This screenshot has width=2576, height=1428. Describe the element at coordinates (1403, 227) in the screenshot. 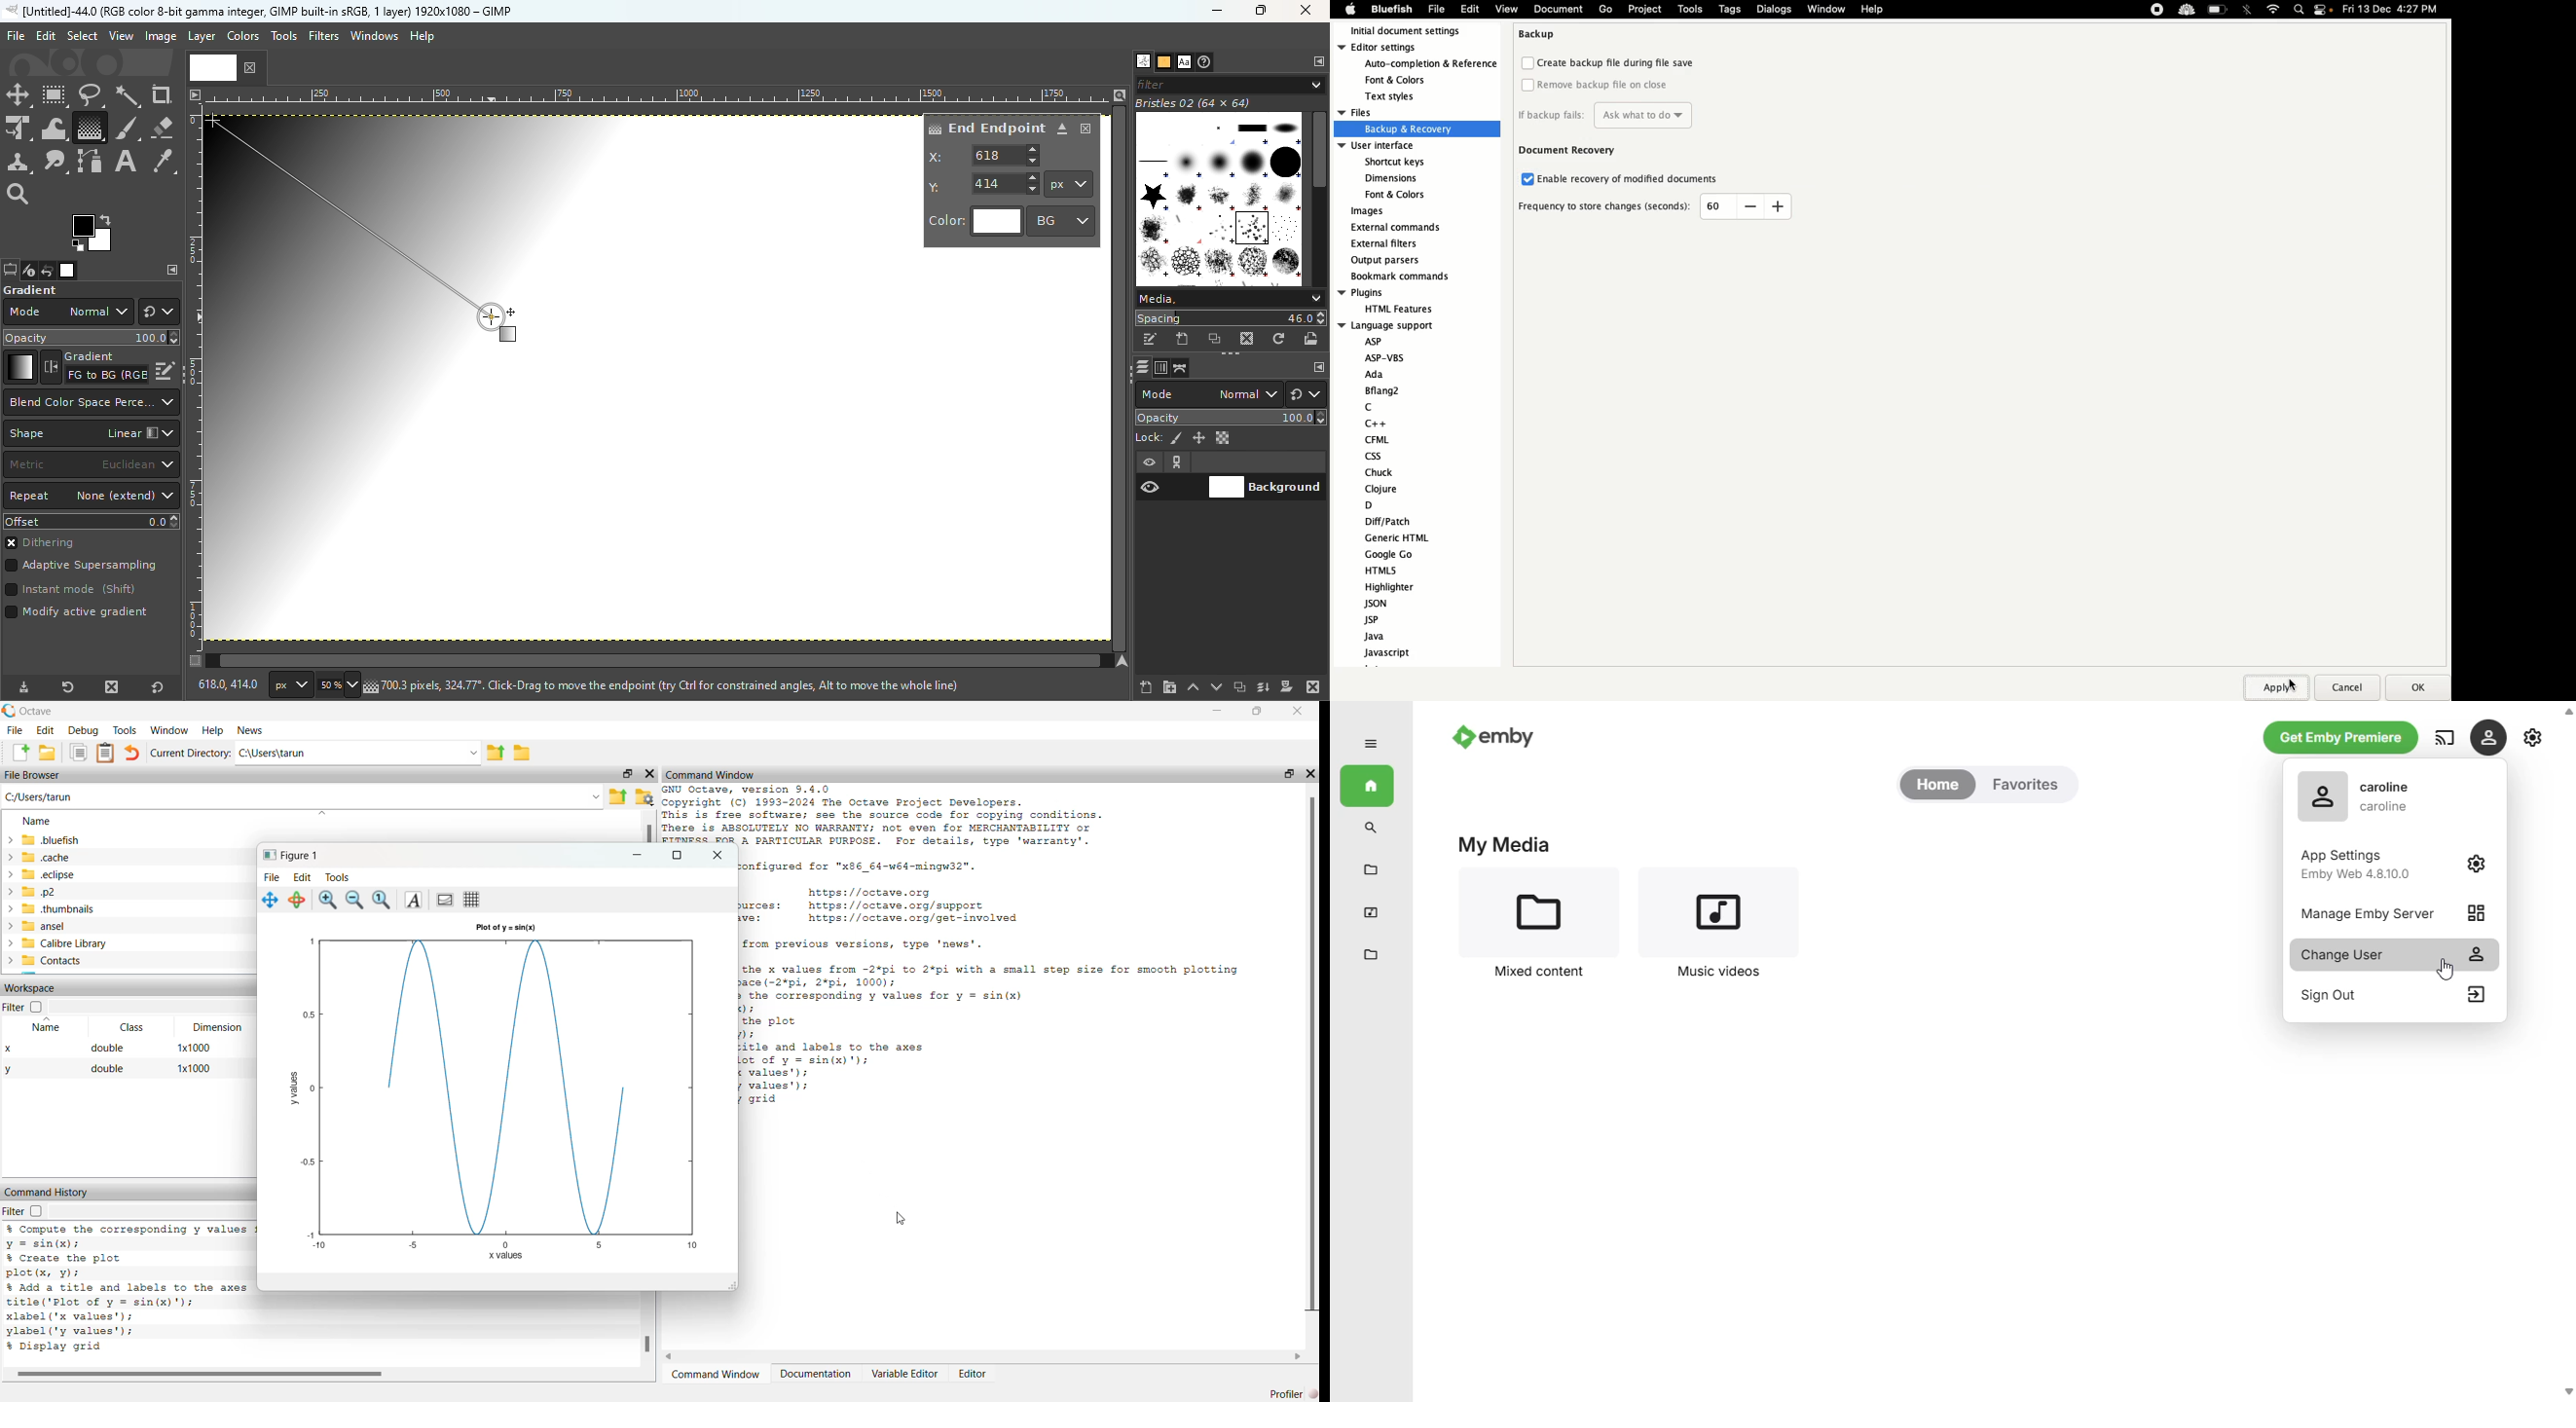

I see `External commands` at that location.